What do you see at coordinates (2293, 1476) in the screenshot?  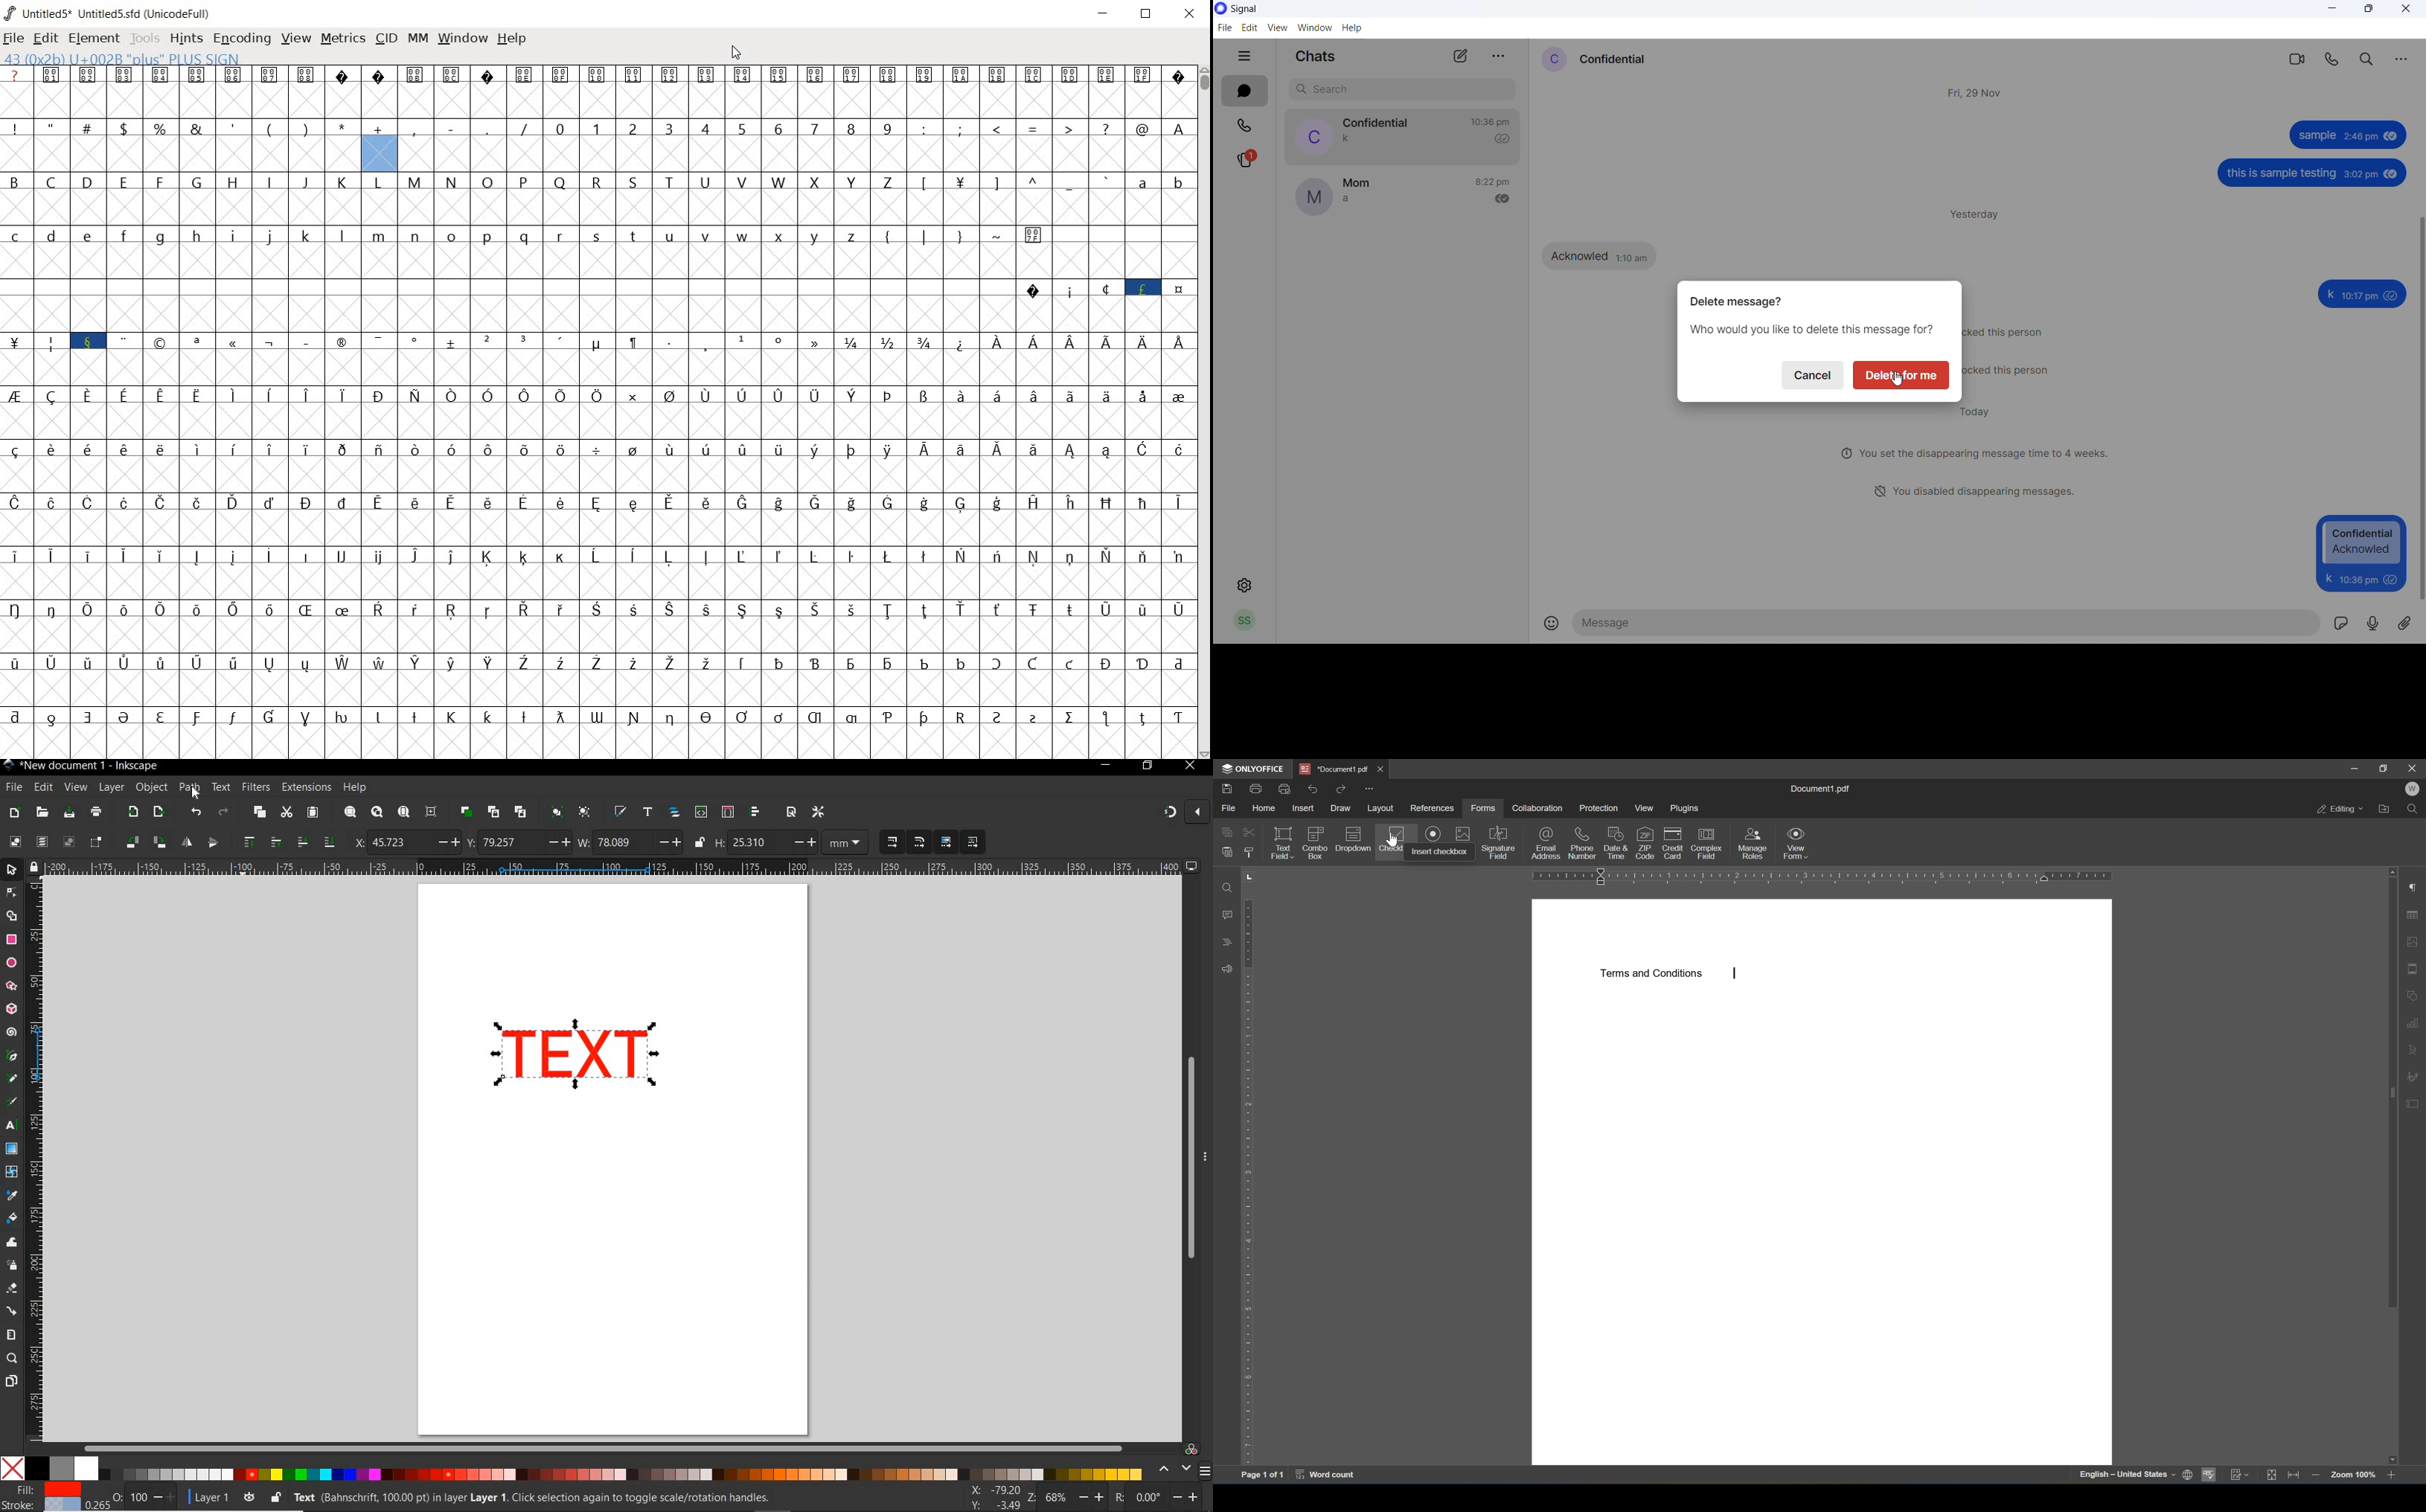 I see `fit to width` at bounding box center [2293, 1476].